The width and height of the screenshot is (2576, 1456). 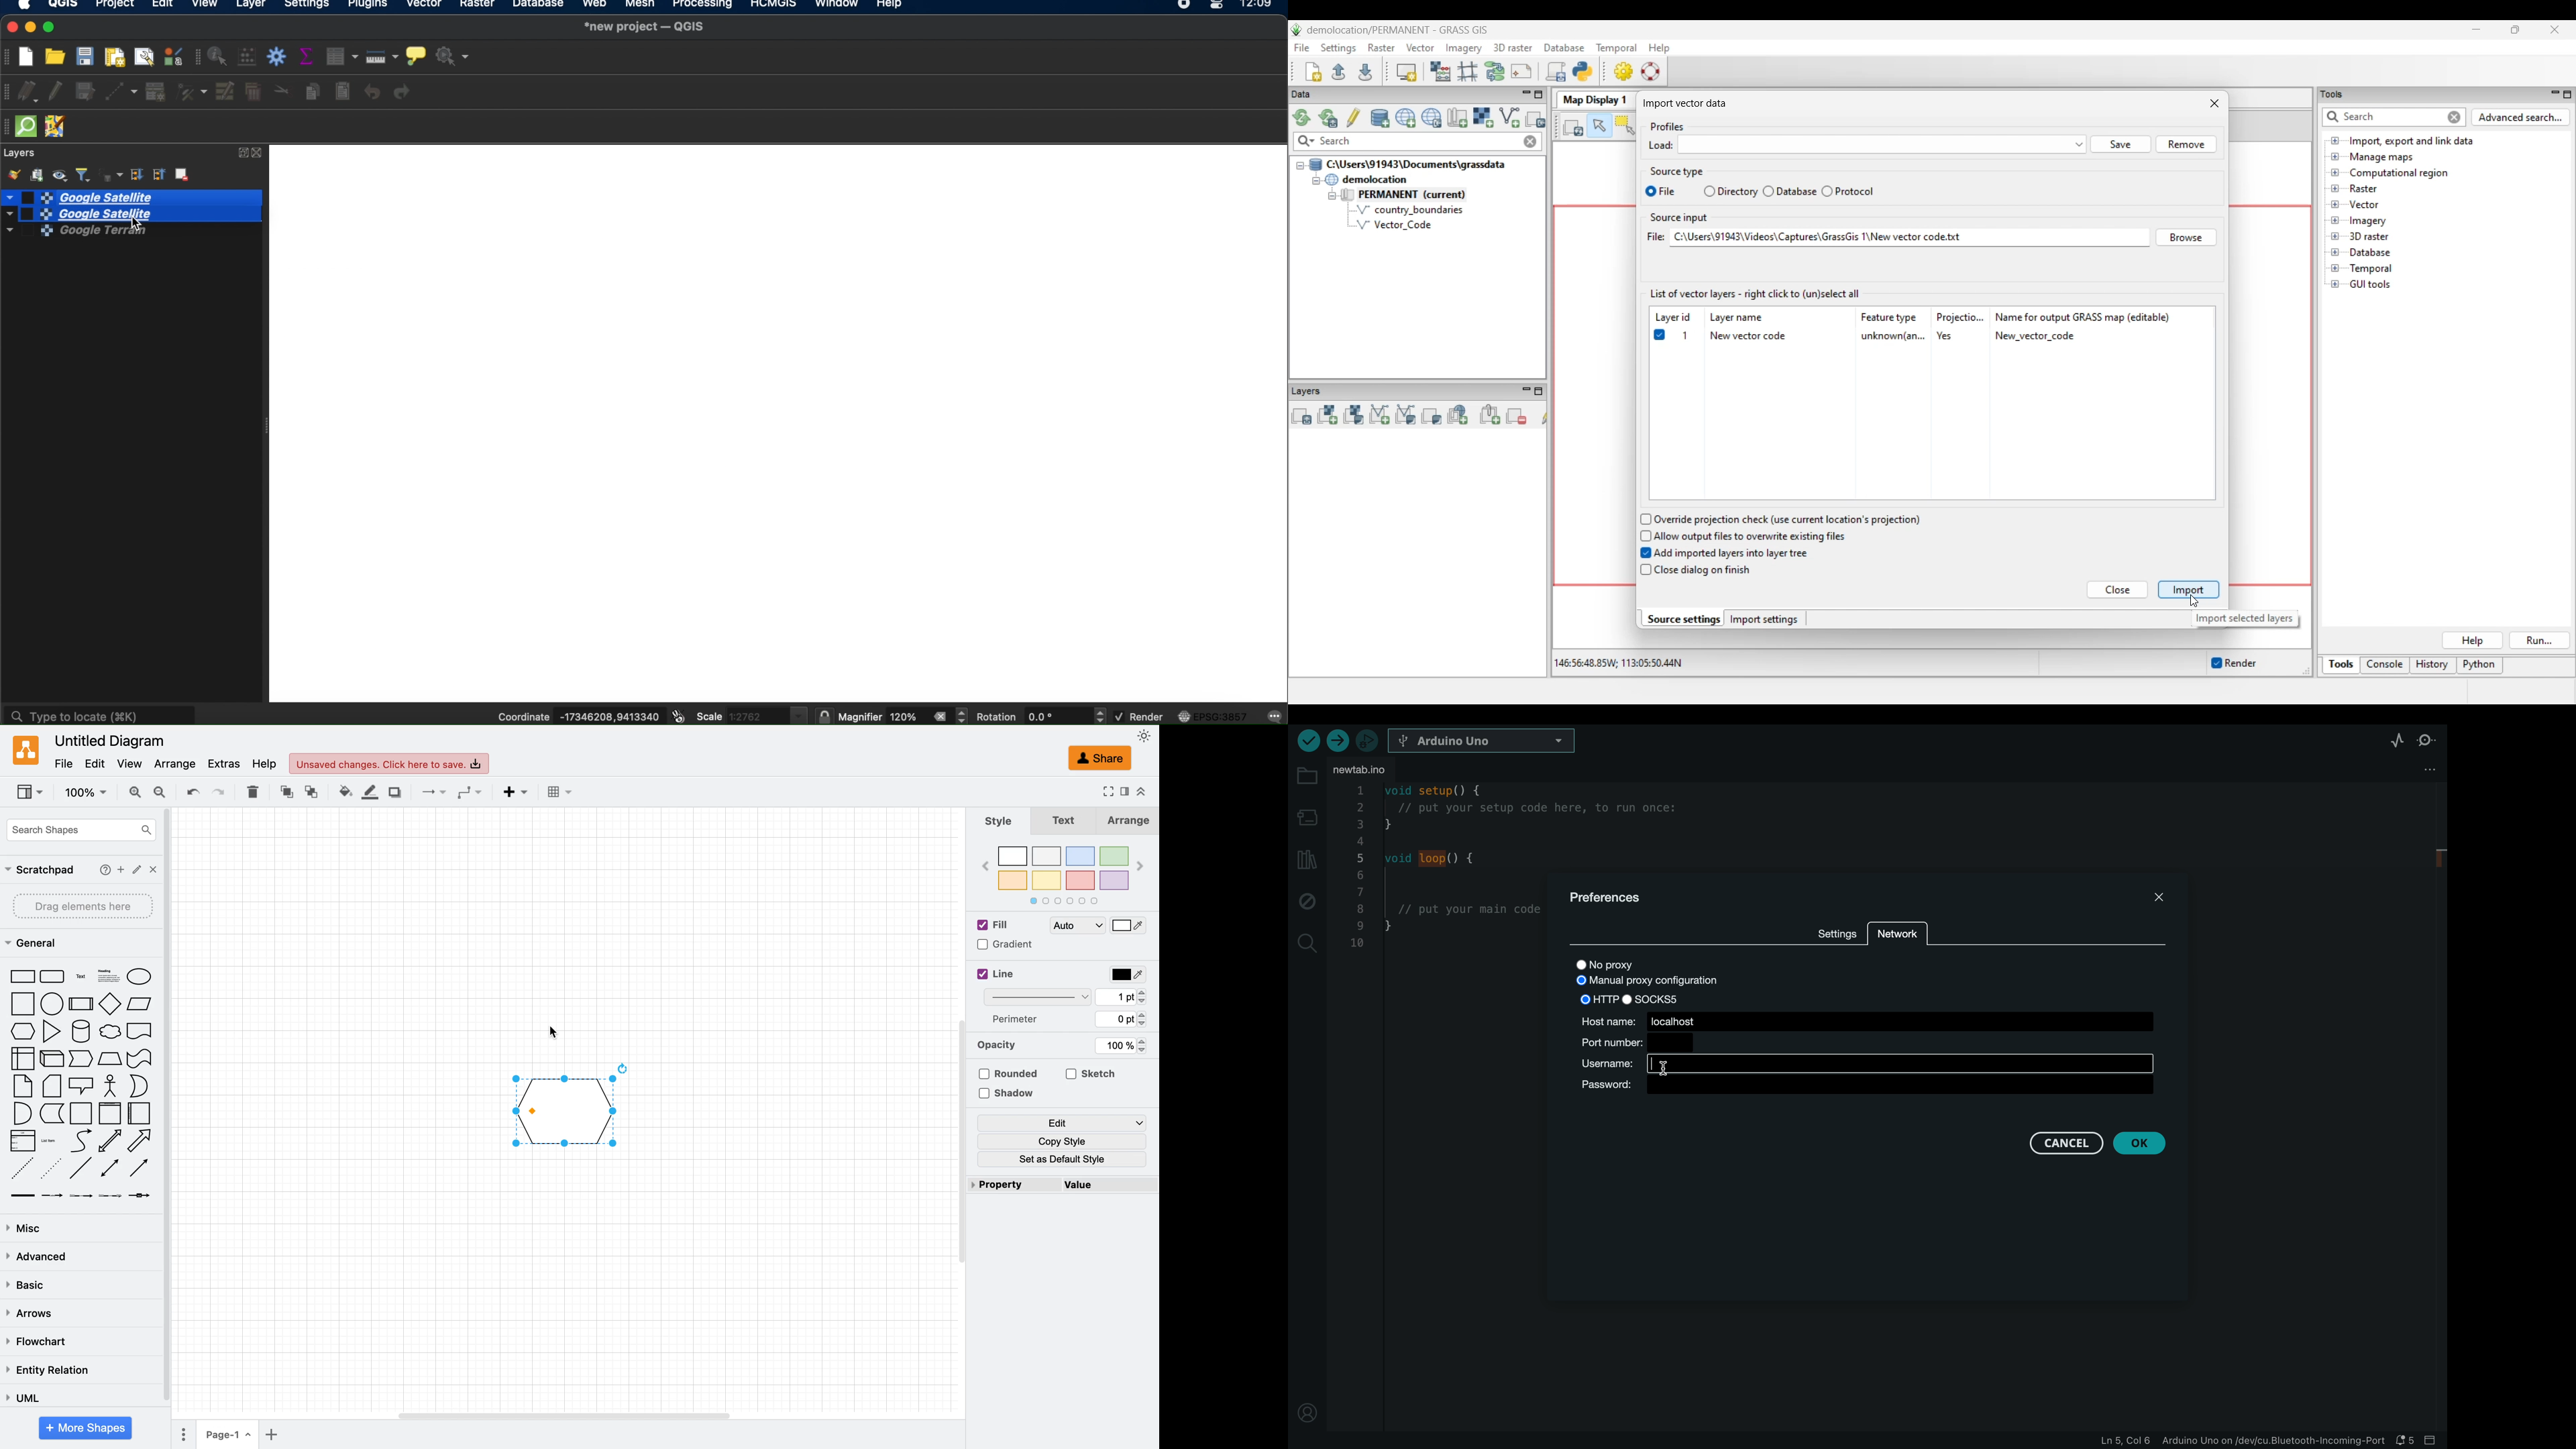 What do you see at coordinates (480, 6) in the screenshot?
I see `raster` at bounding box center [480, 6].